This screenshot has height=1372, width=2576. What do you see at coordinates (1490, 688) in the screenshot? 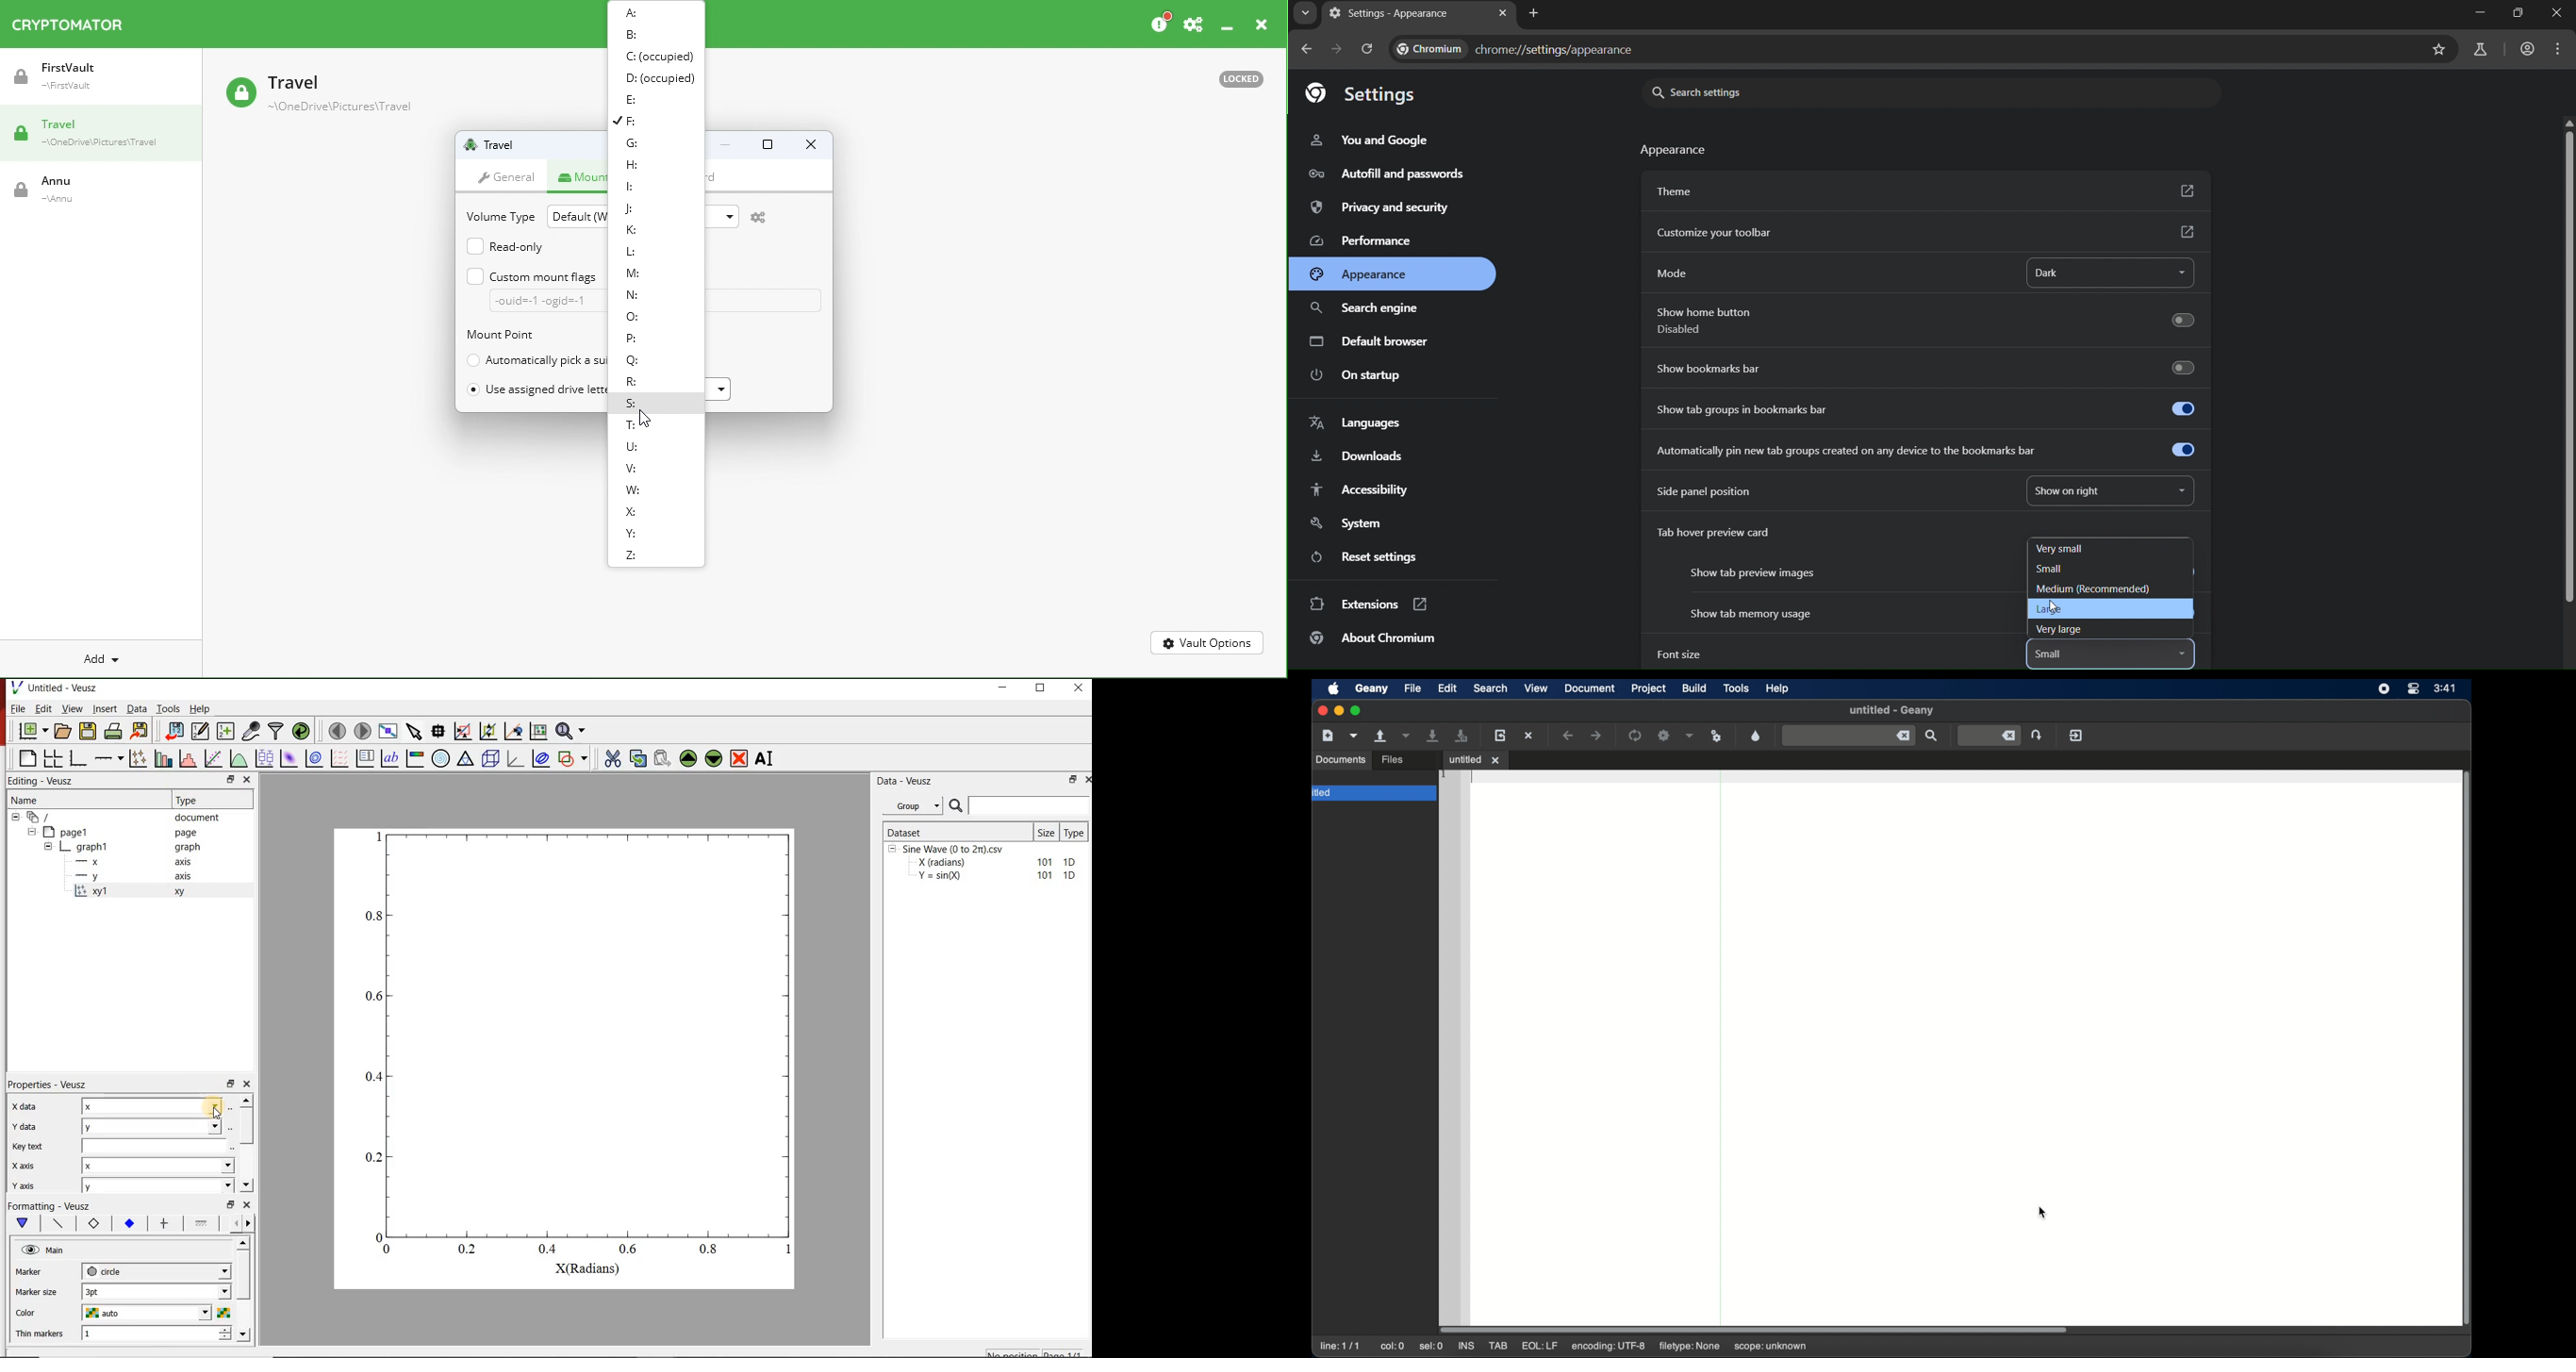
I see `search` at bounding box center [1490, 688].